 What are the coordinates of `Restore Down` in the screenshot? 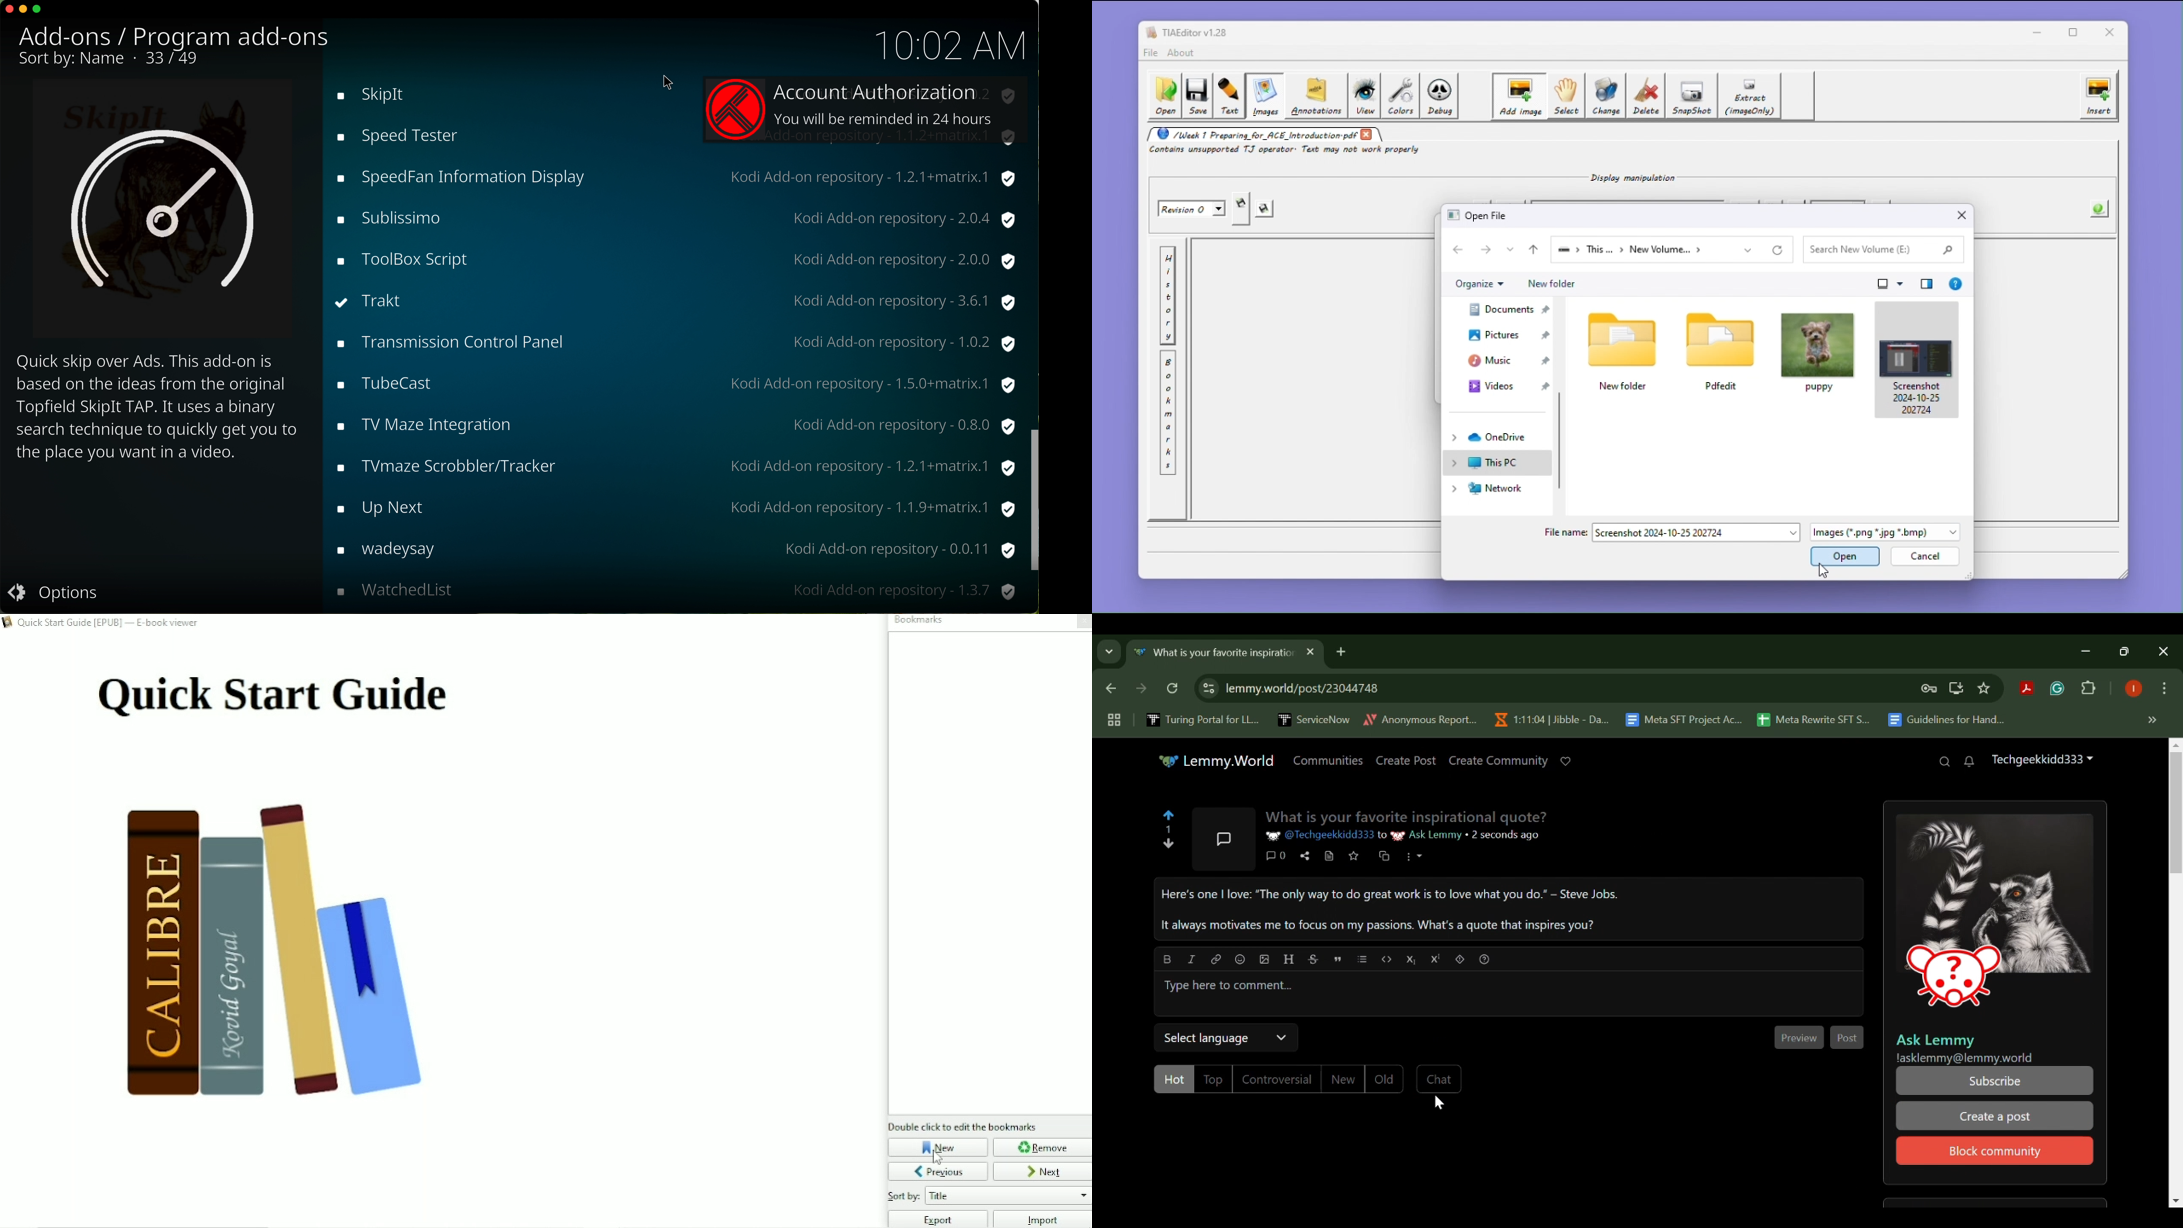 It's located at (2090, 651).